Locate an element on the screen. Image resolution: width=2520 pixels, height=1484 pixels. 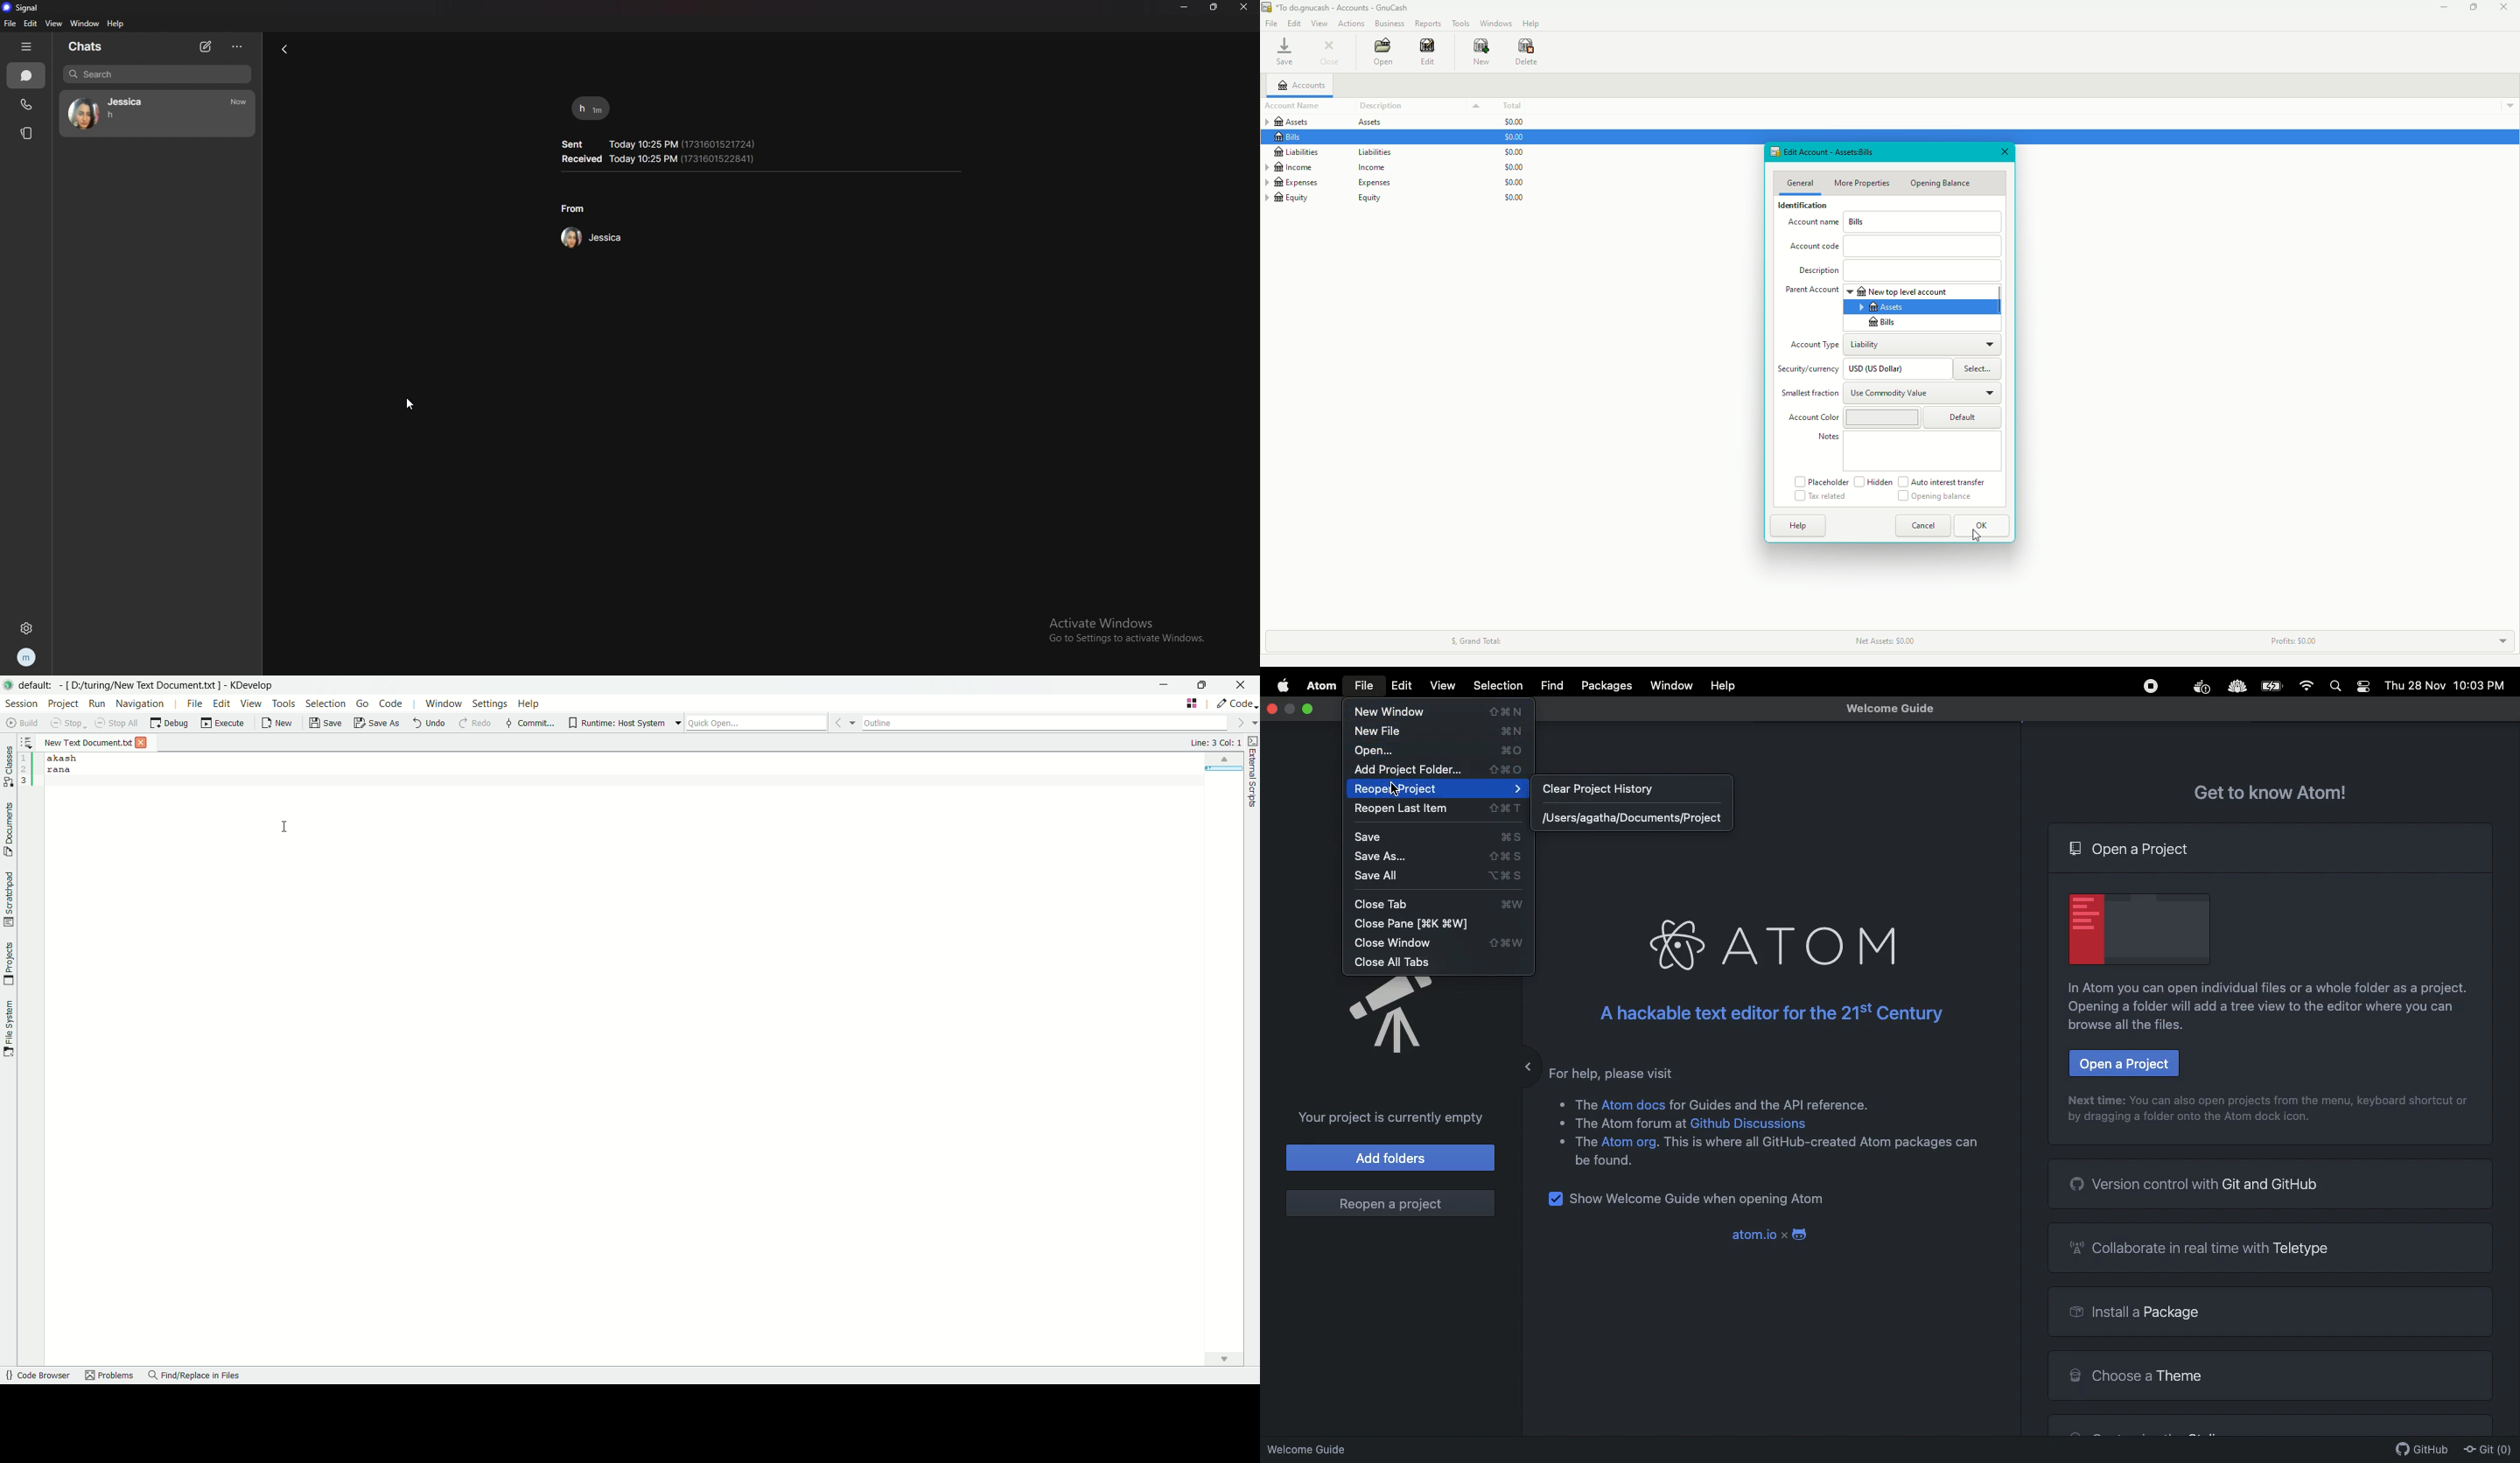
chats is located at coordinates (26, 75).